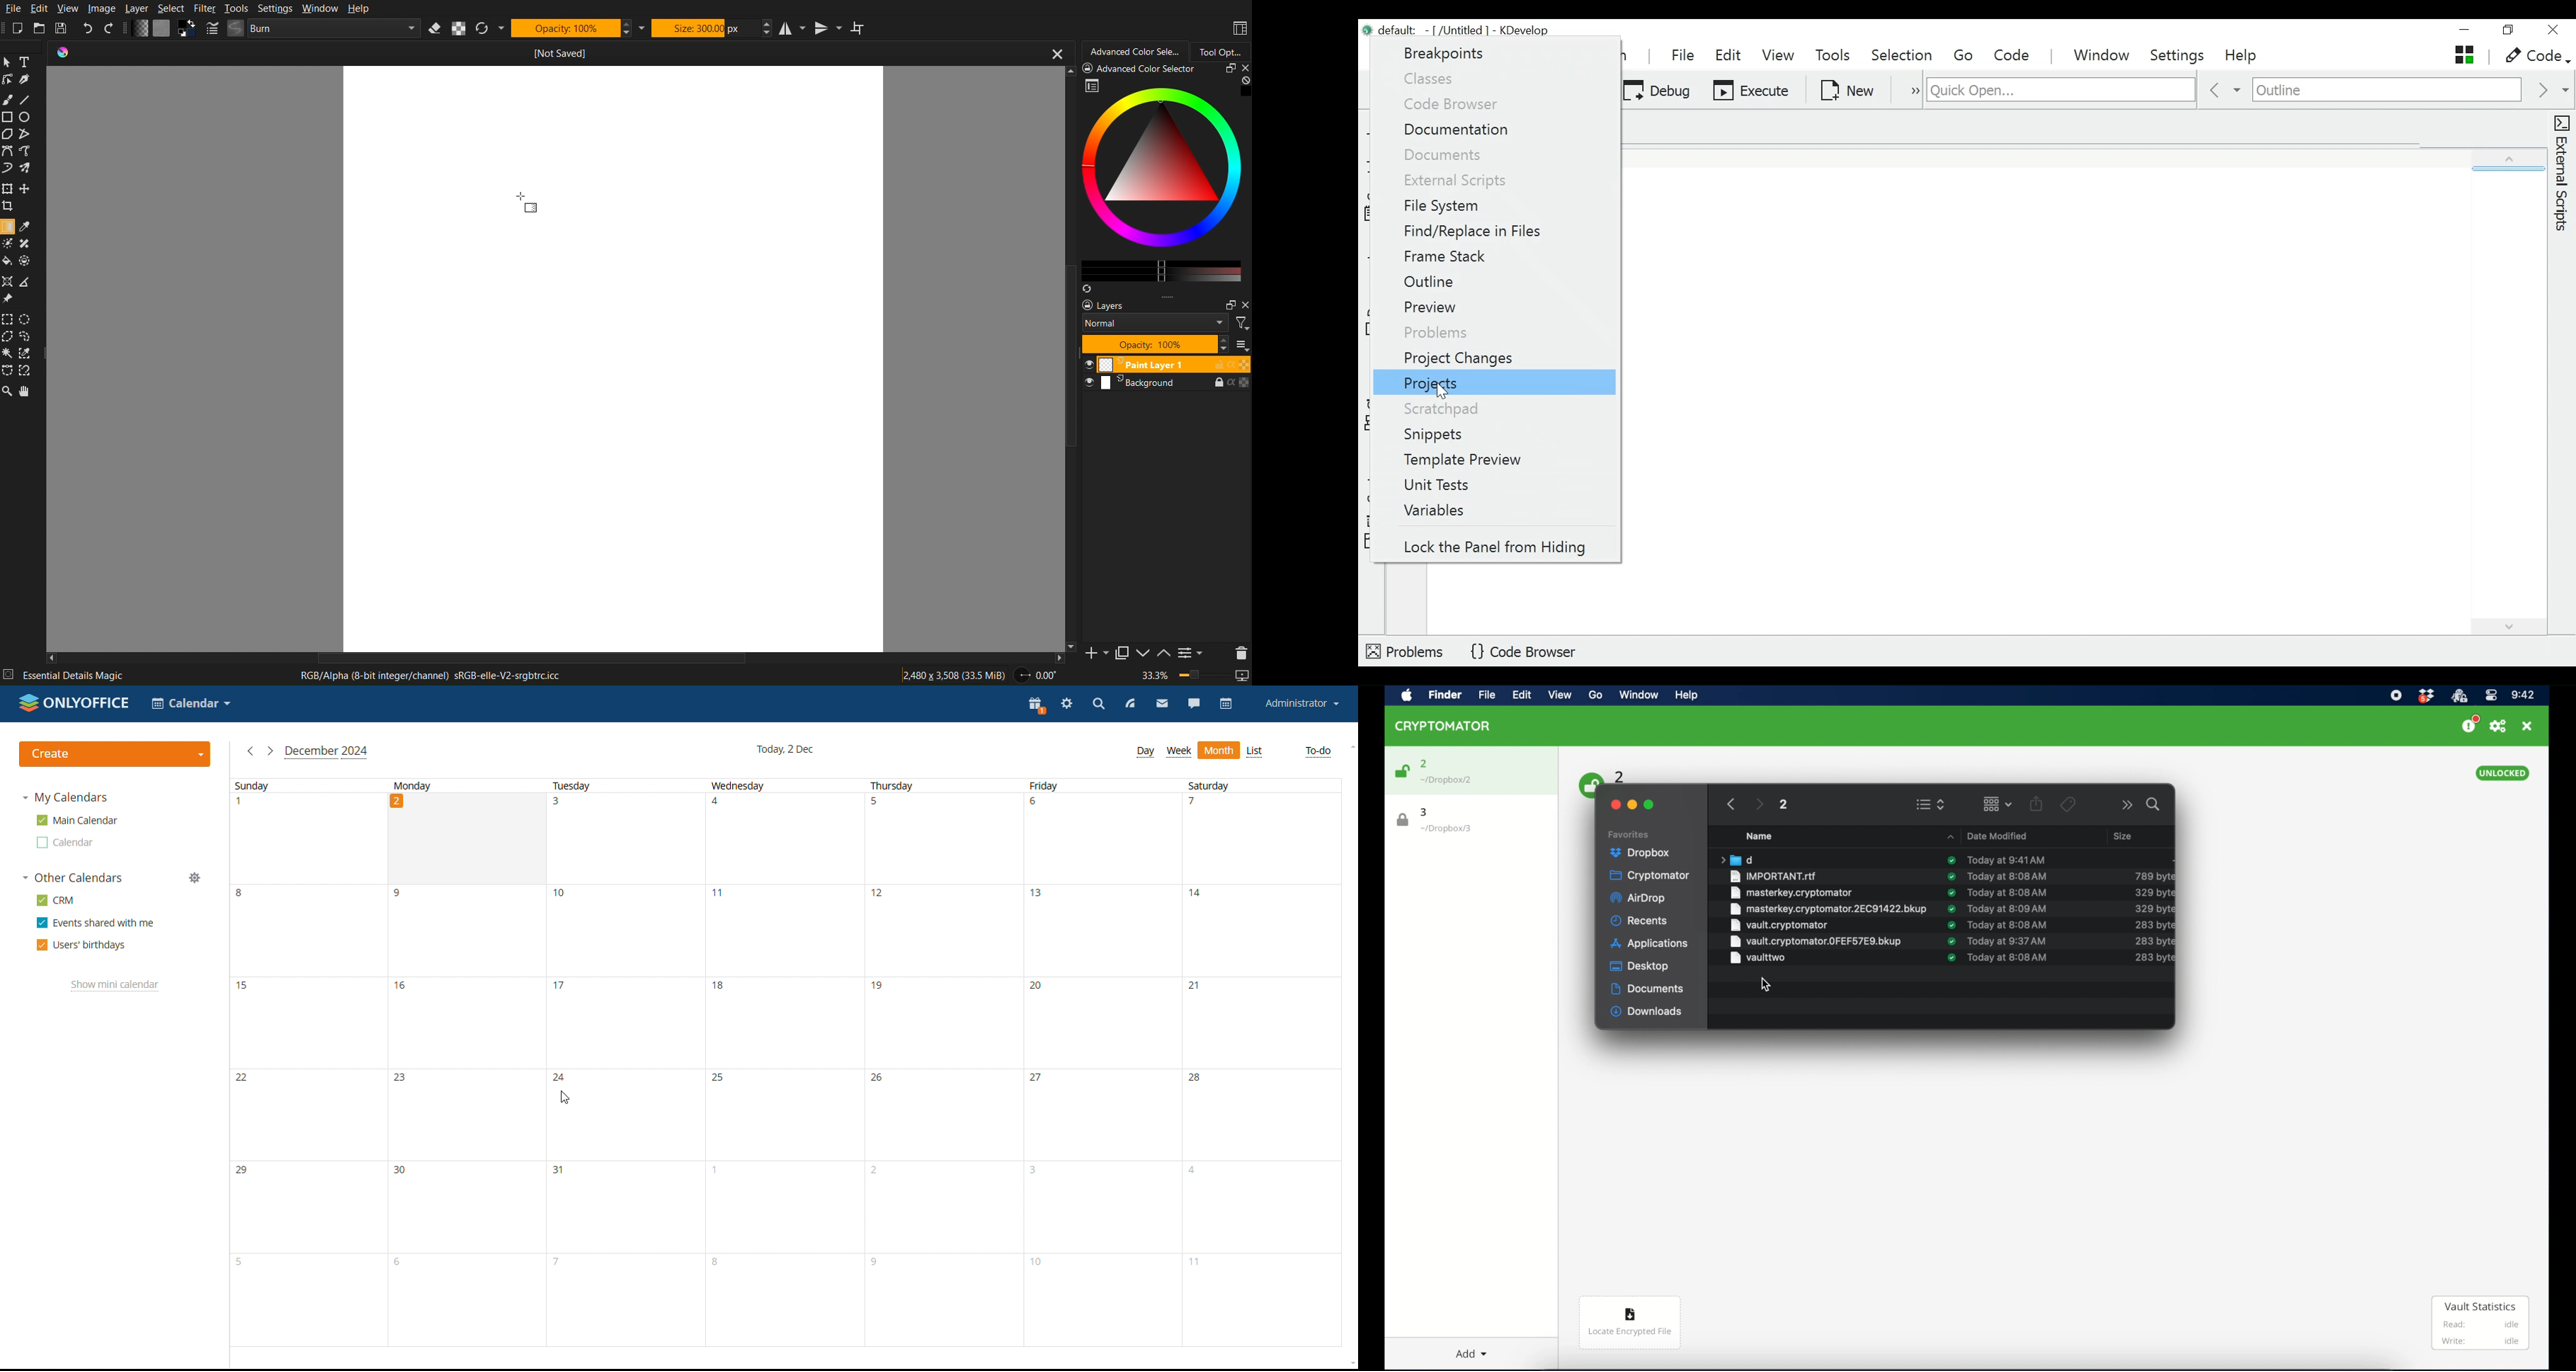 The height and width of the screenshot is (1372, 2576). I want to click on Help, so click(356, 9).